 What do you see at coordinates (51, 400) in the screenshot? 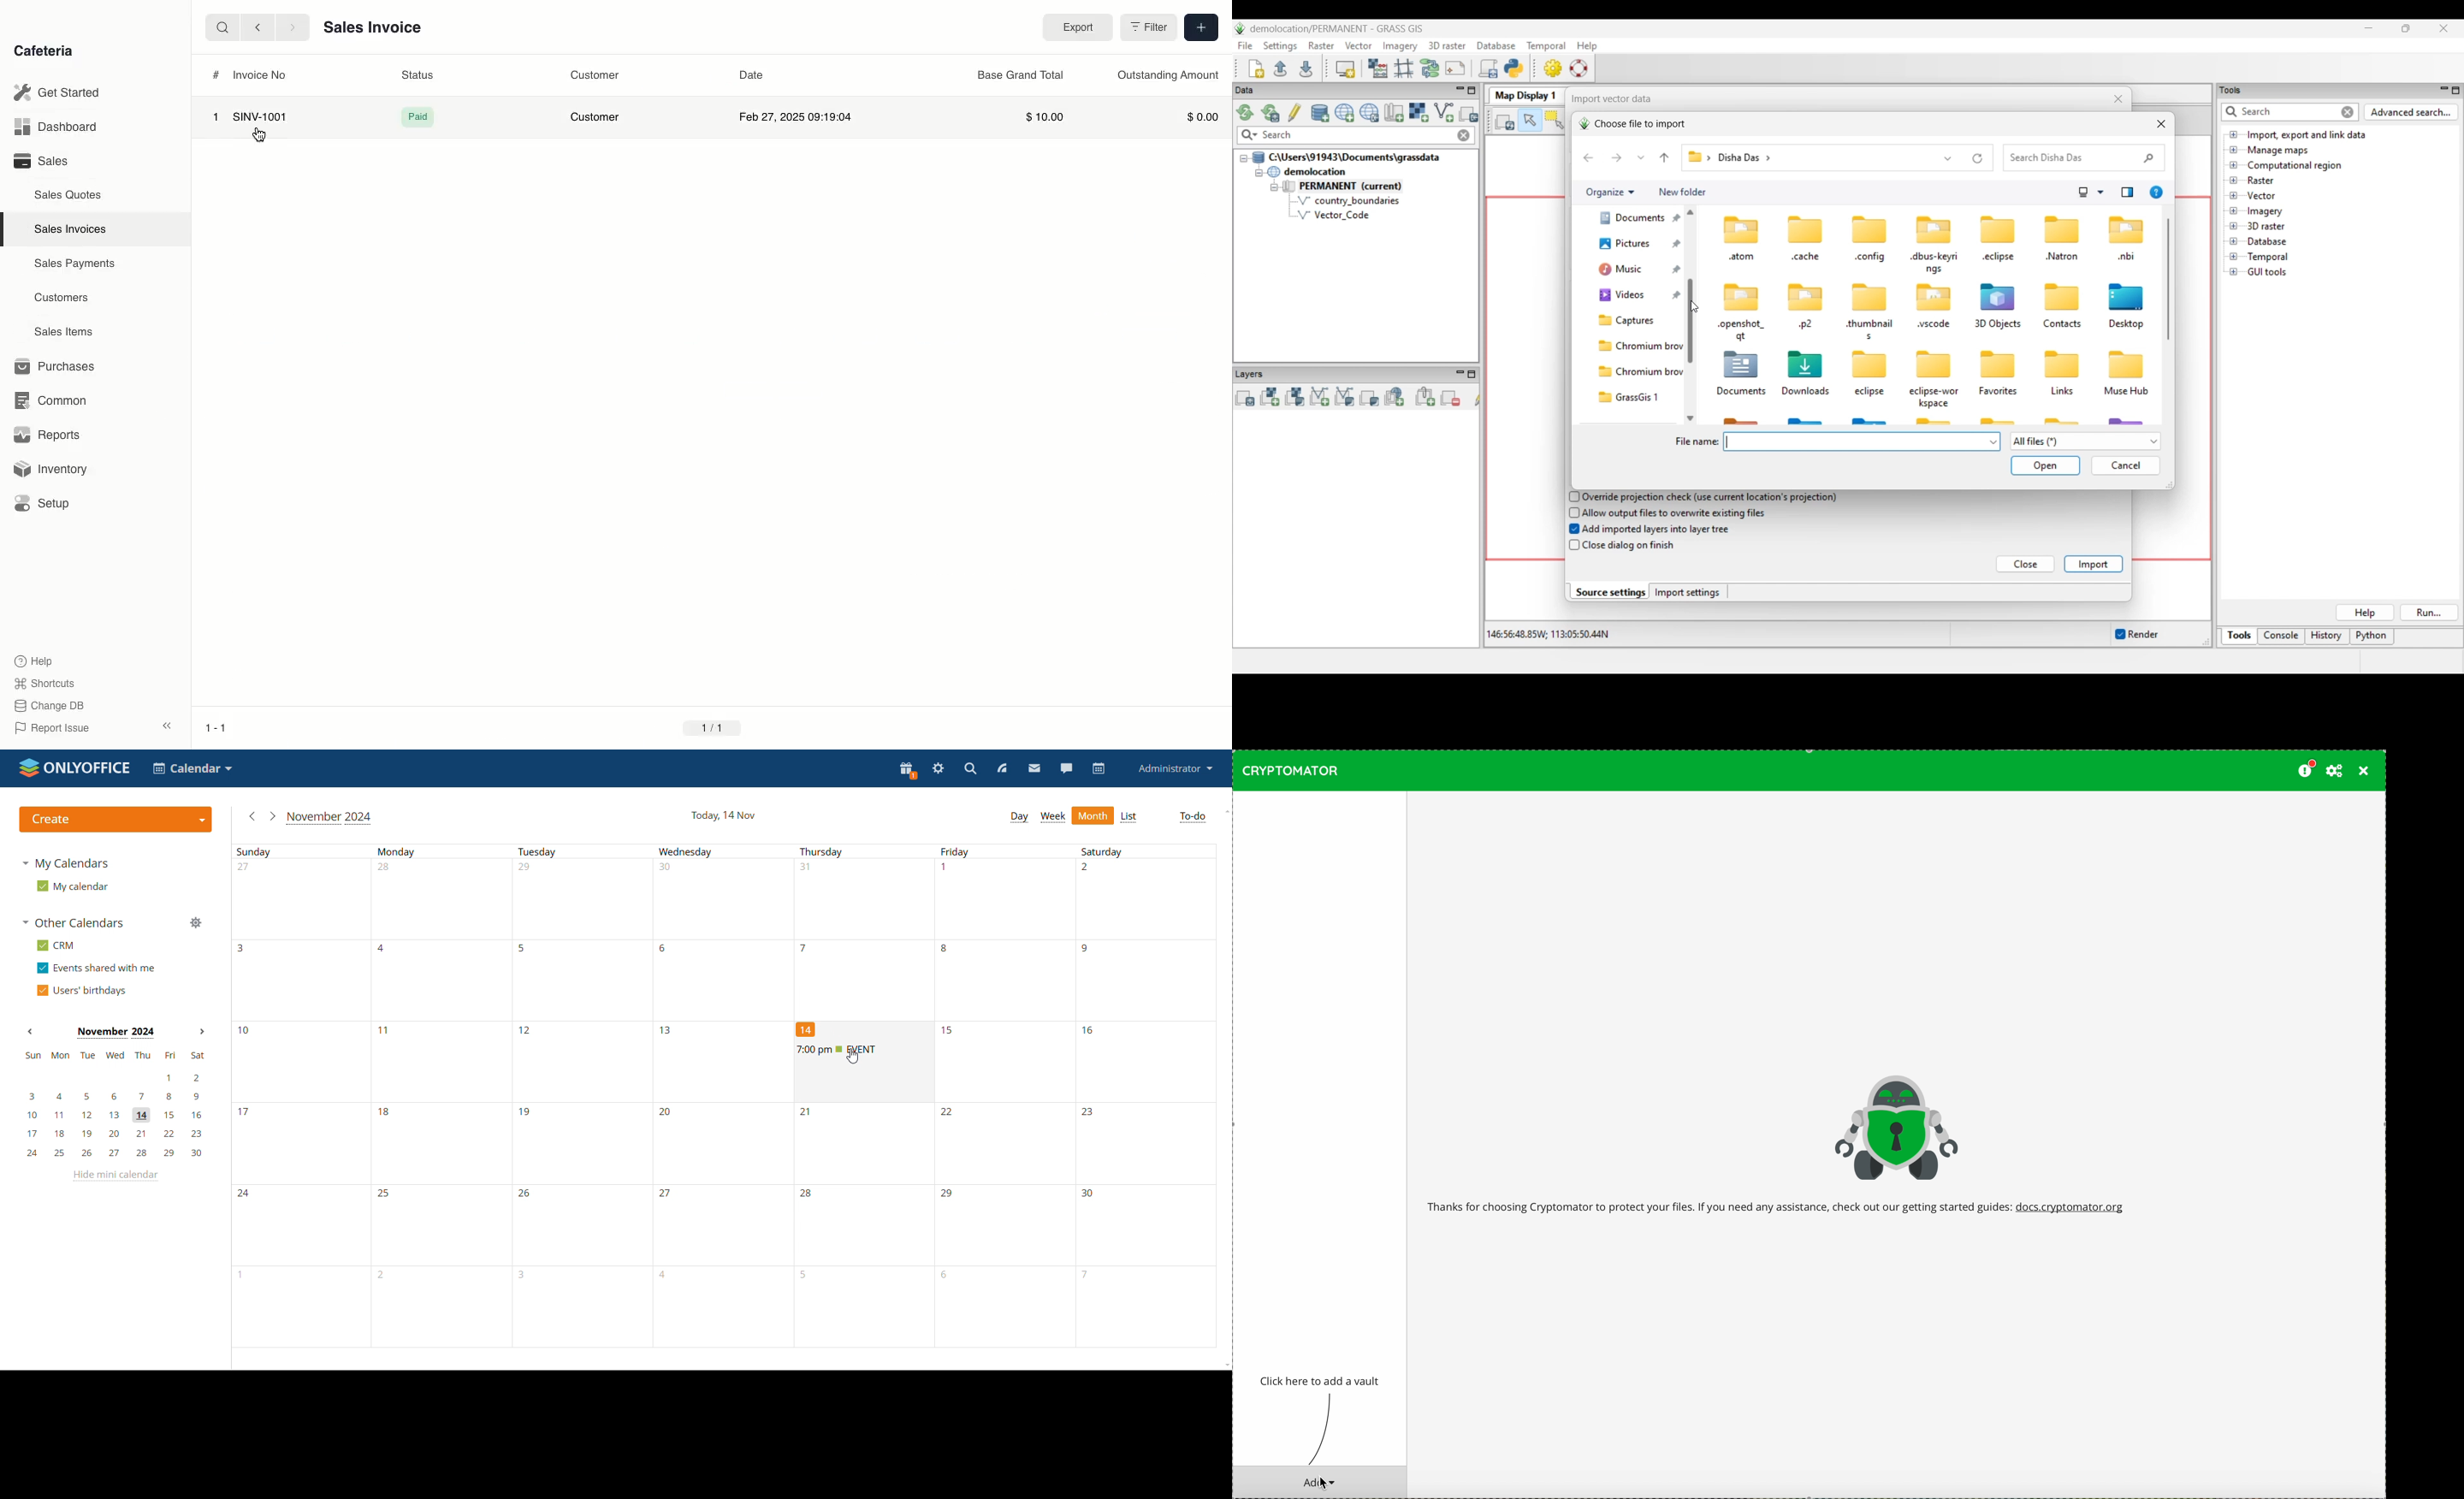
I see `‘Common` at bounding box center [51, 400].